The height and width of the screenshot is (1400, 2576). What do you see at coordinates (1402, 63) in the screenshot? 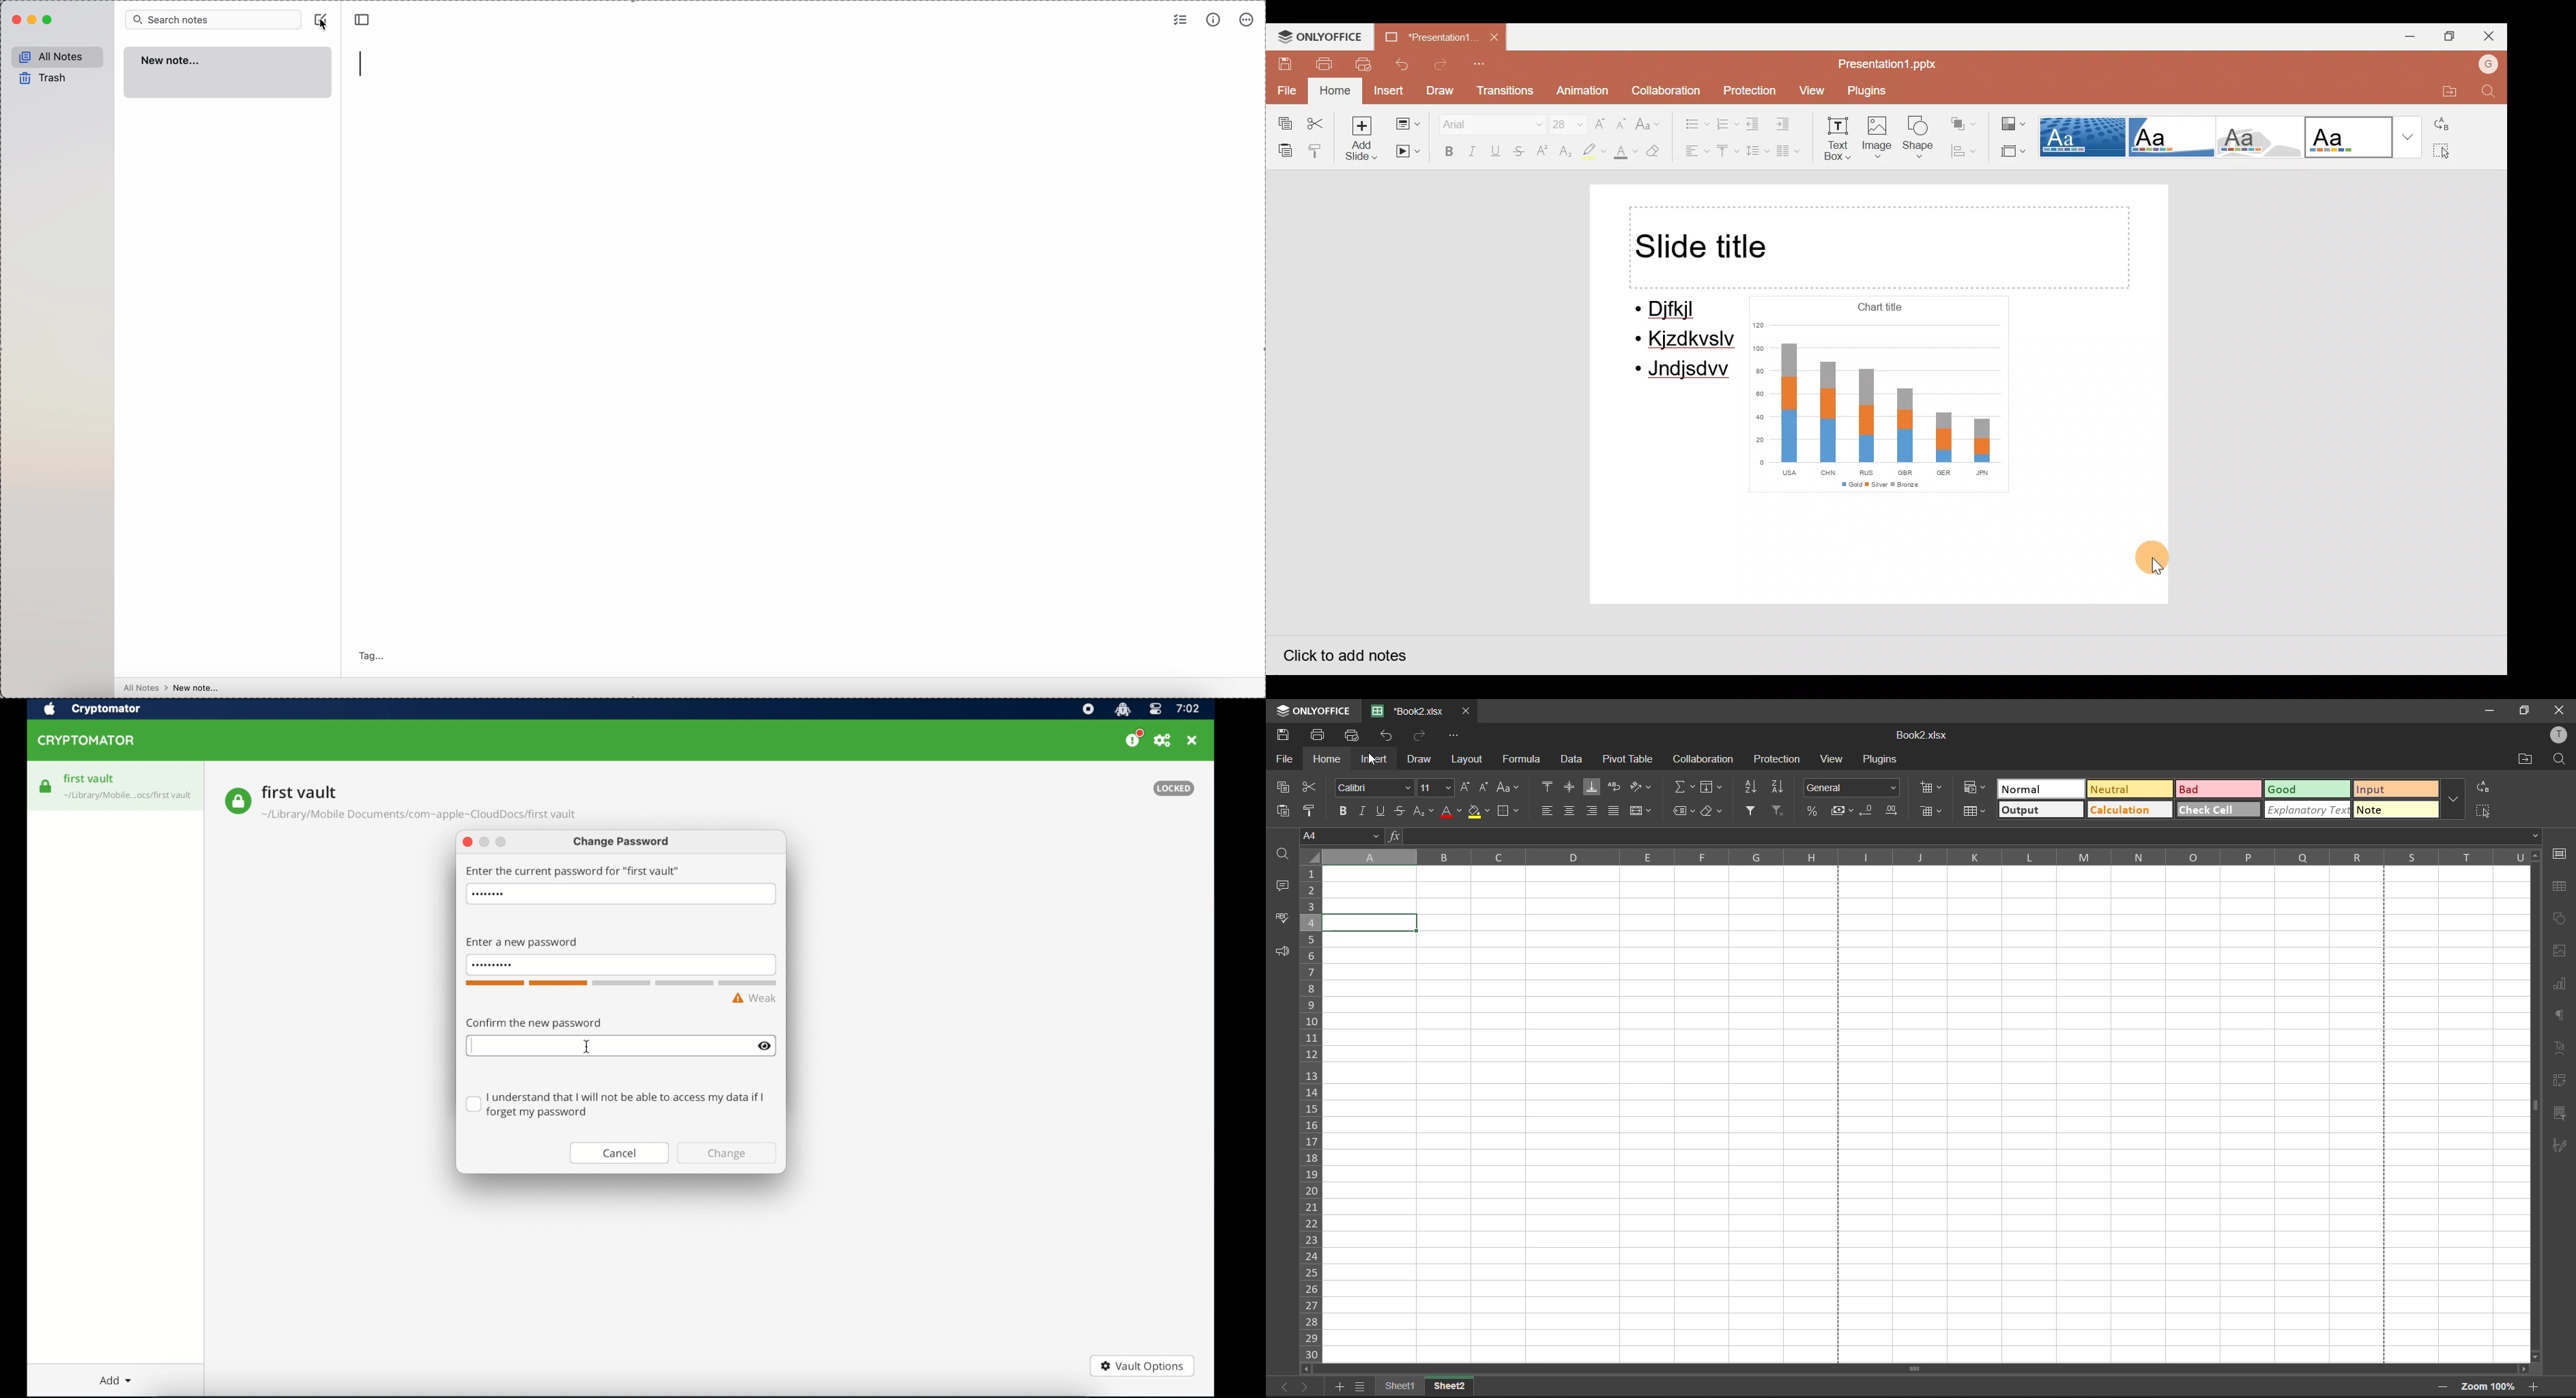
I see `Undo` at bounding box center [1402, 63].